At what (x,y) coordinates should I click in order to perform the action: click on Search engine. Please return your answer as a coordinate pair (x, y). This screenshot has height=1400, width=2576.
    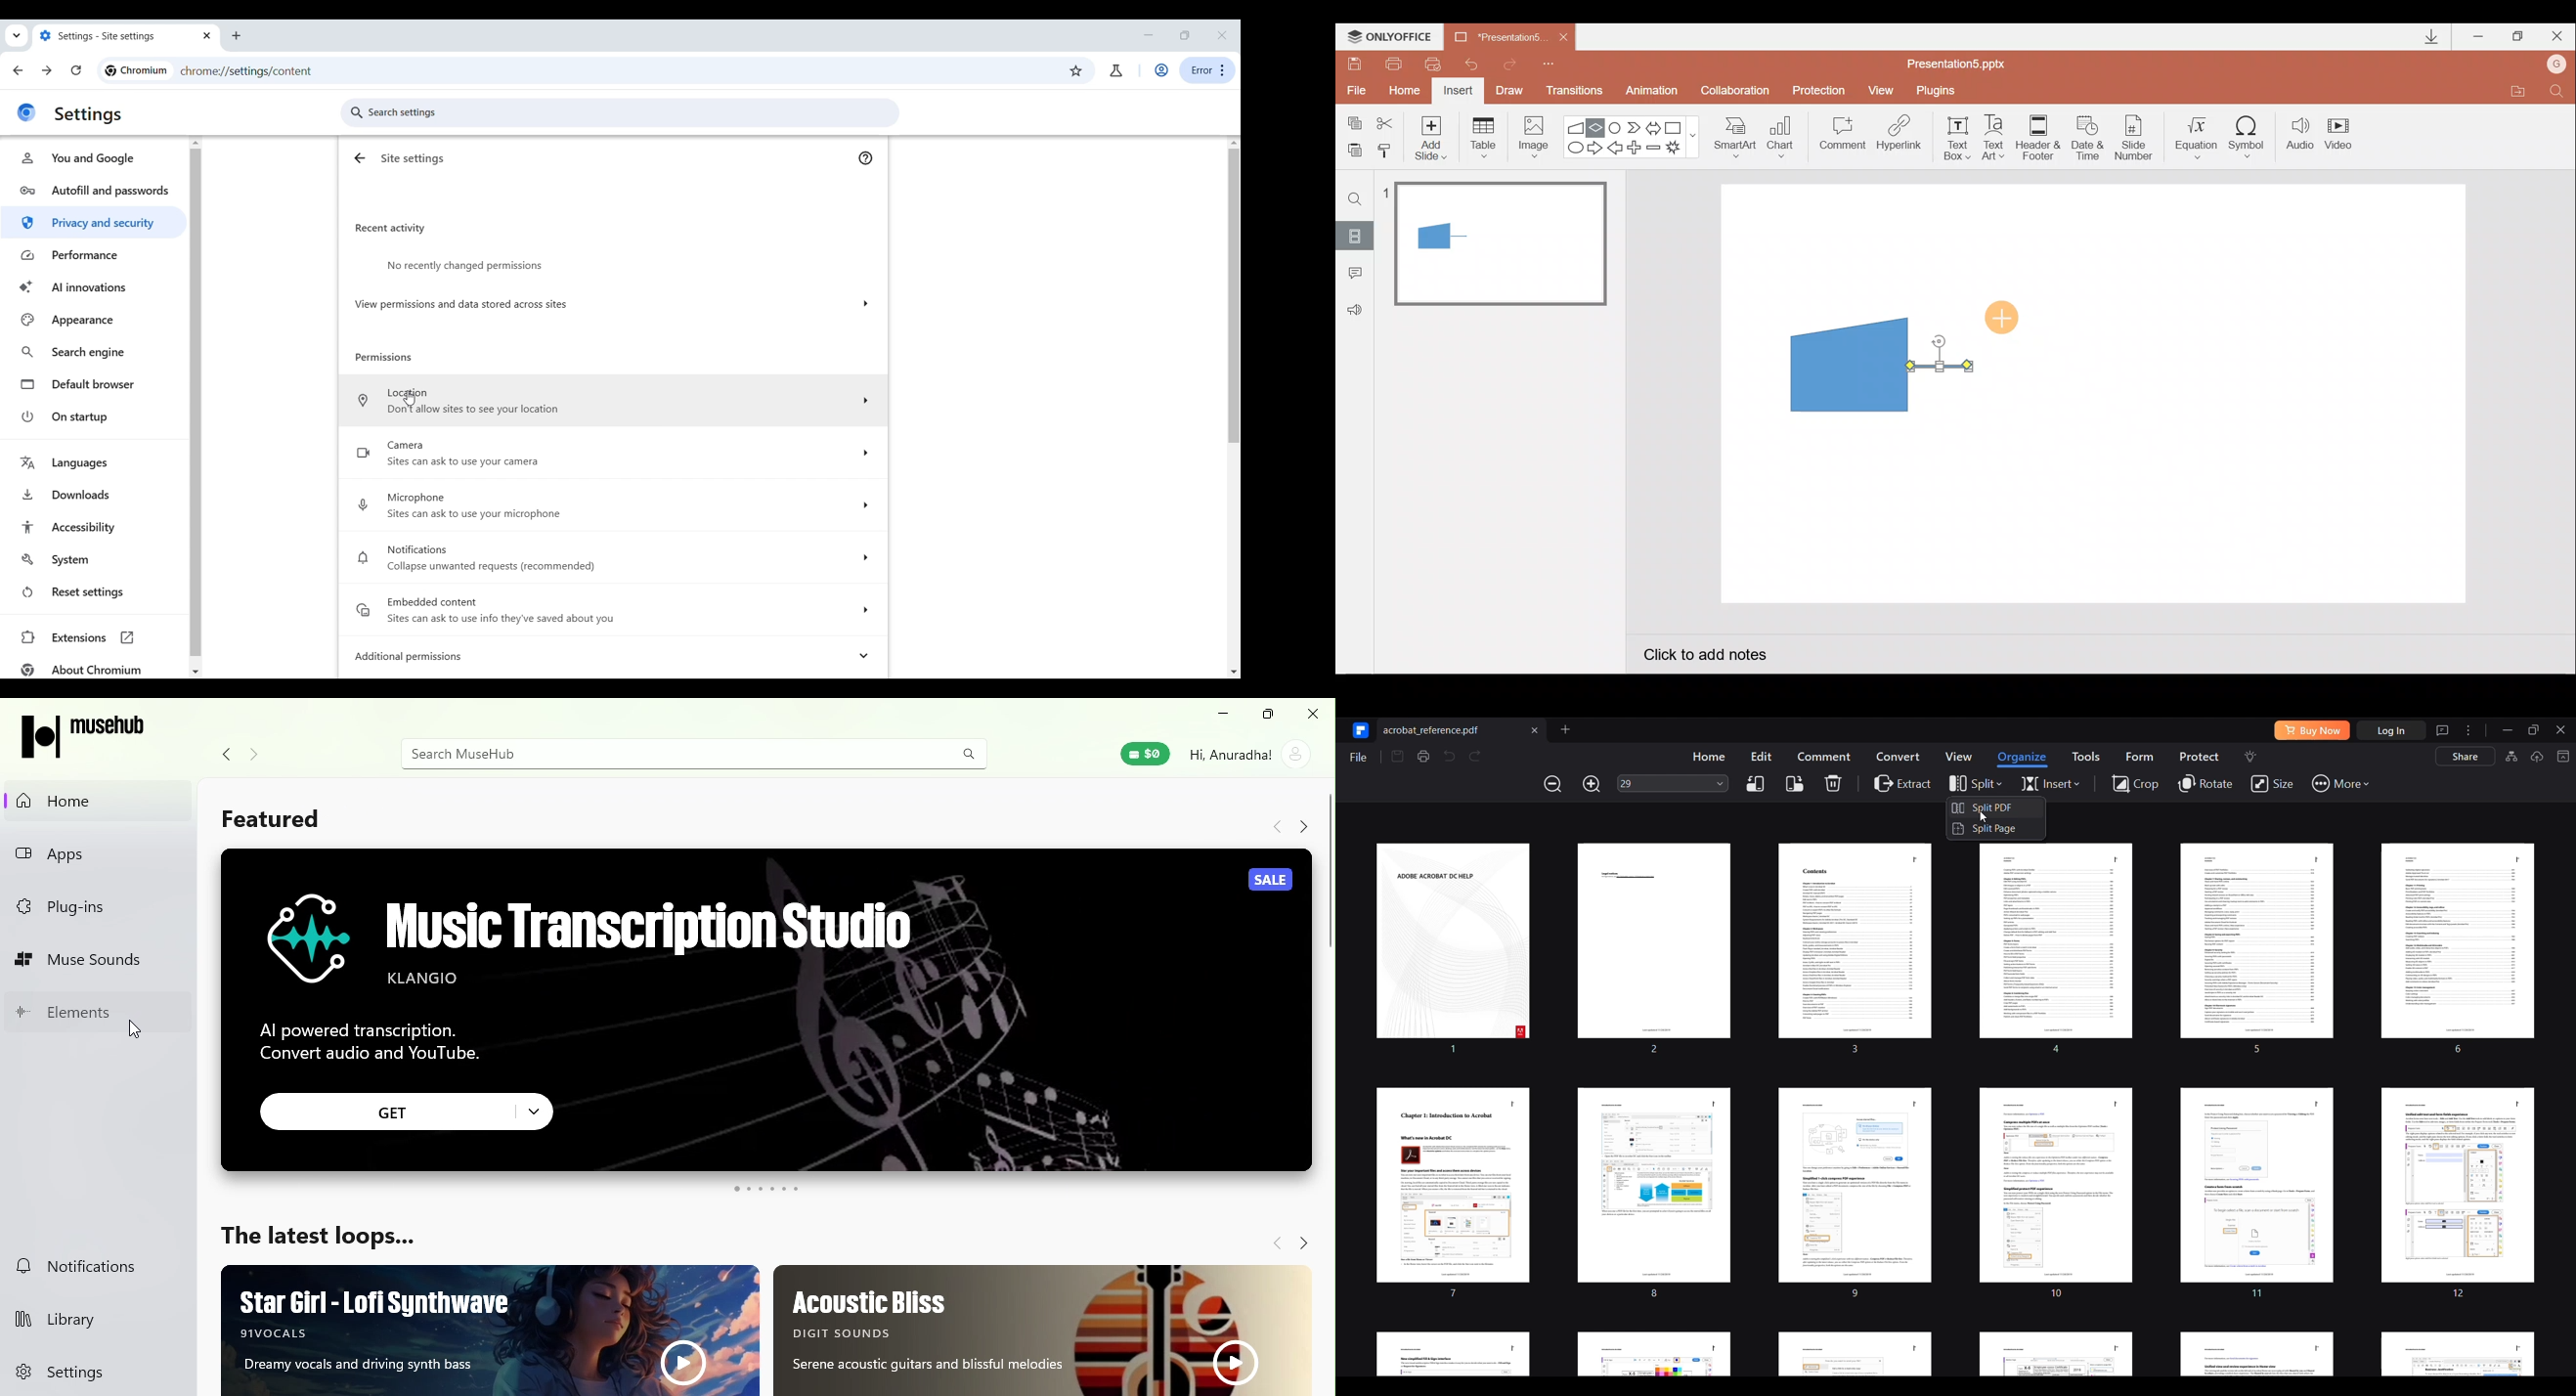
    Looking at the image, I should click on (94, 351).